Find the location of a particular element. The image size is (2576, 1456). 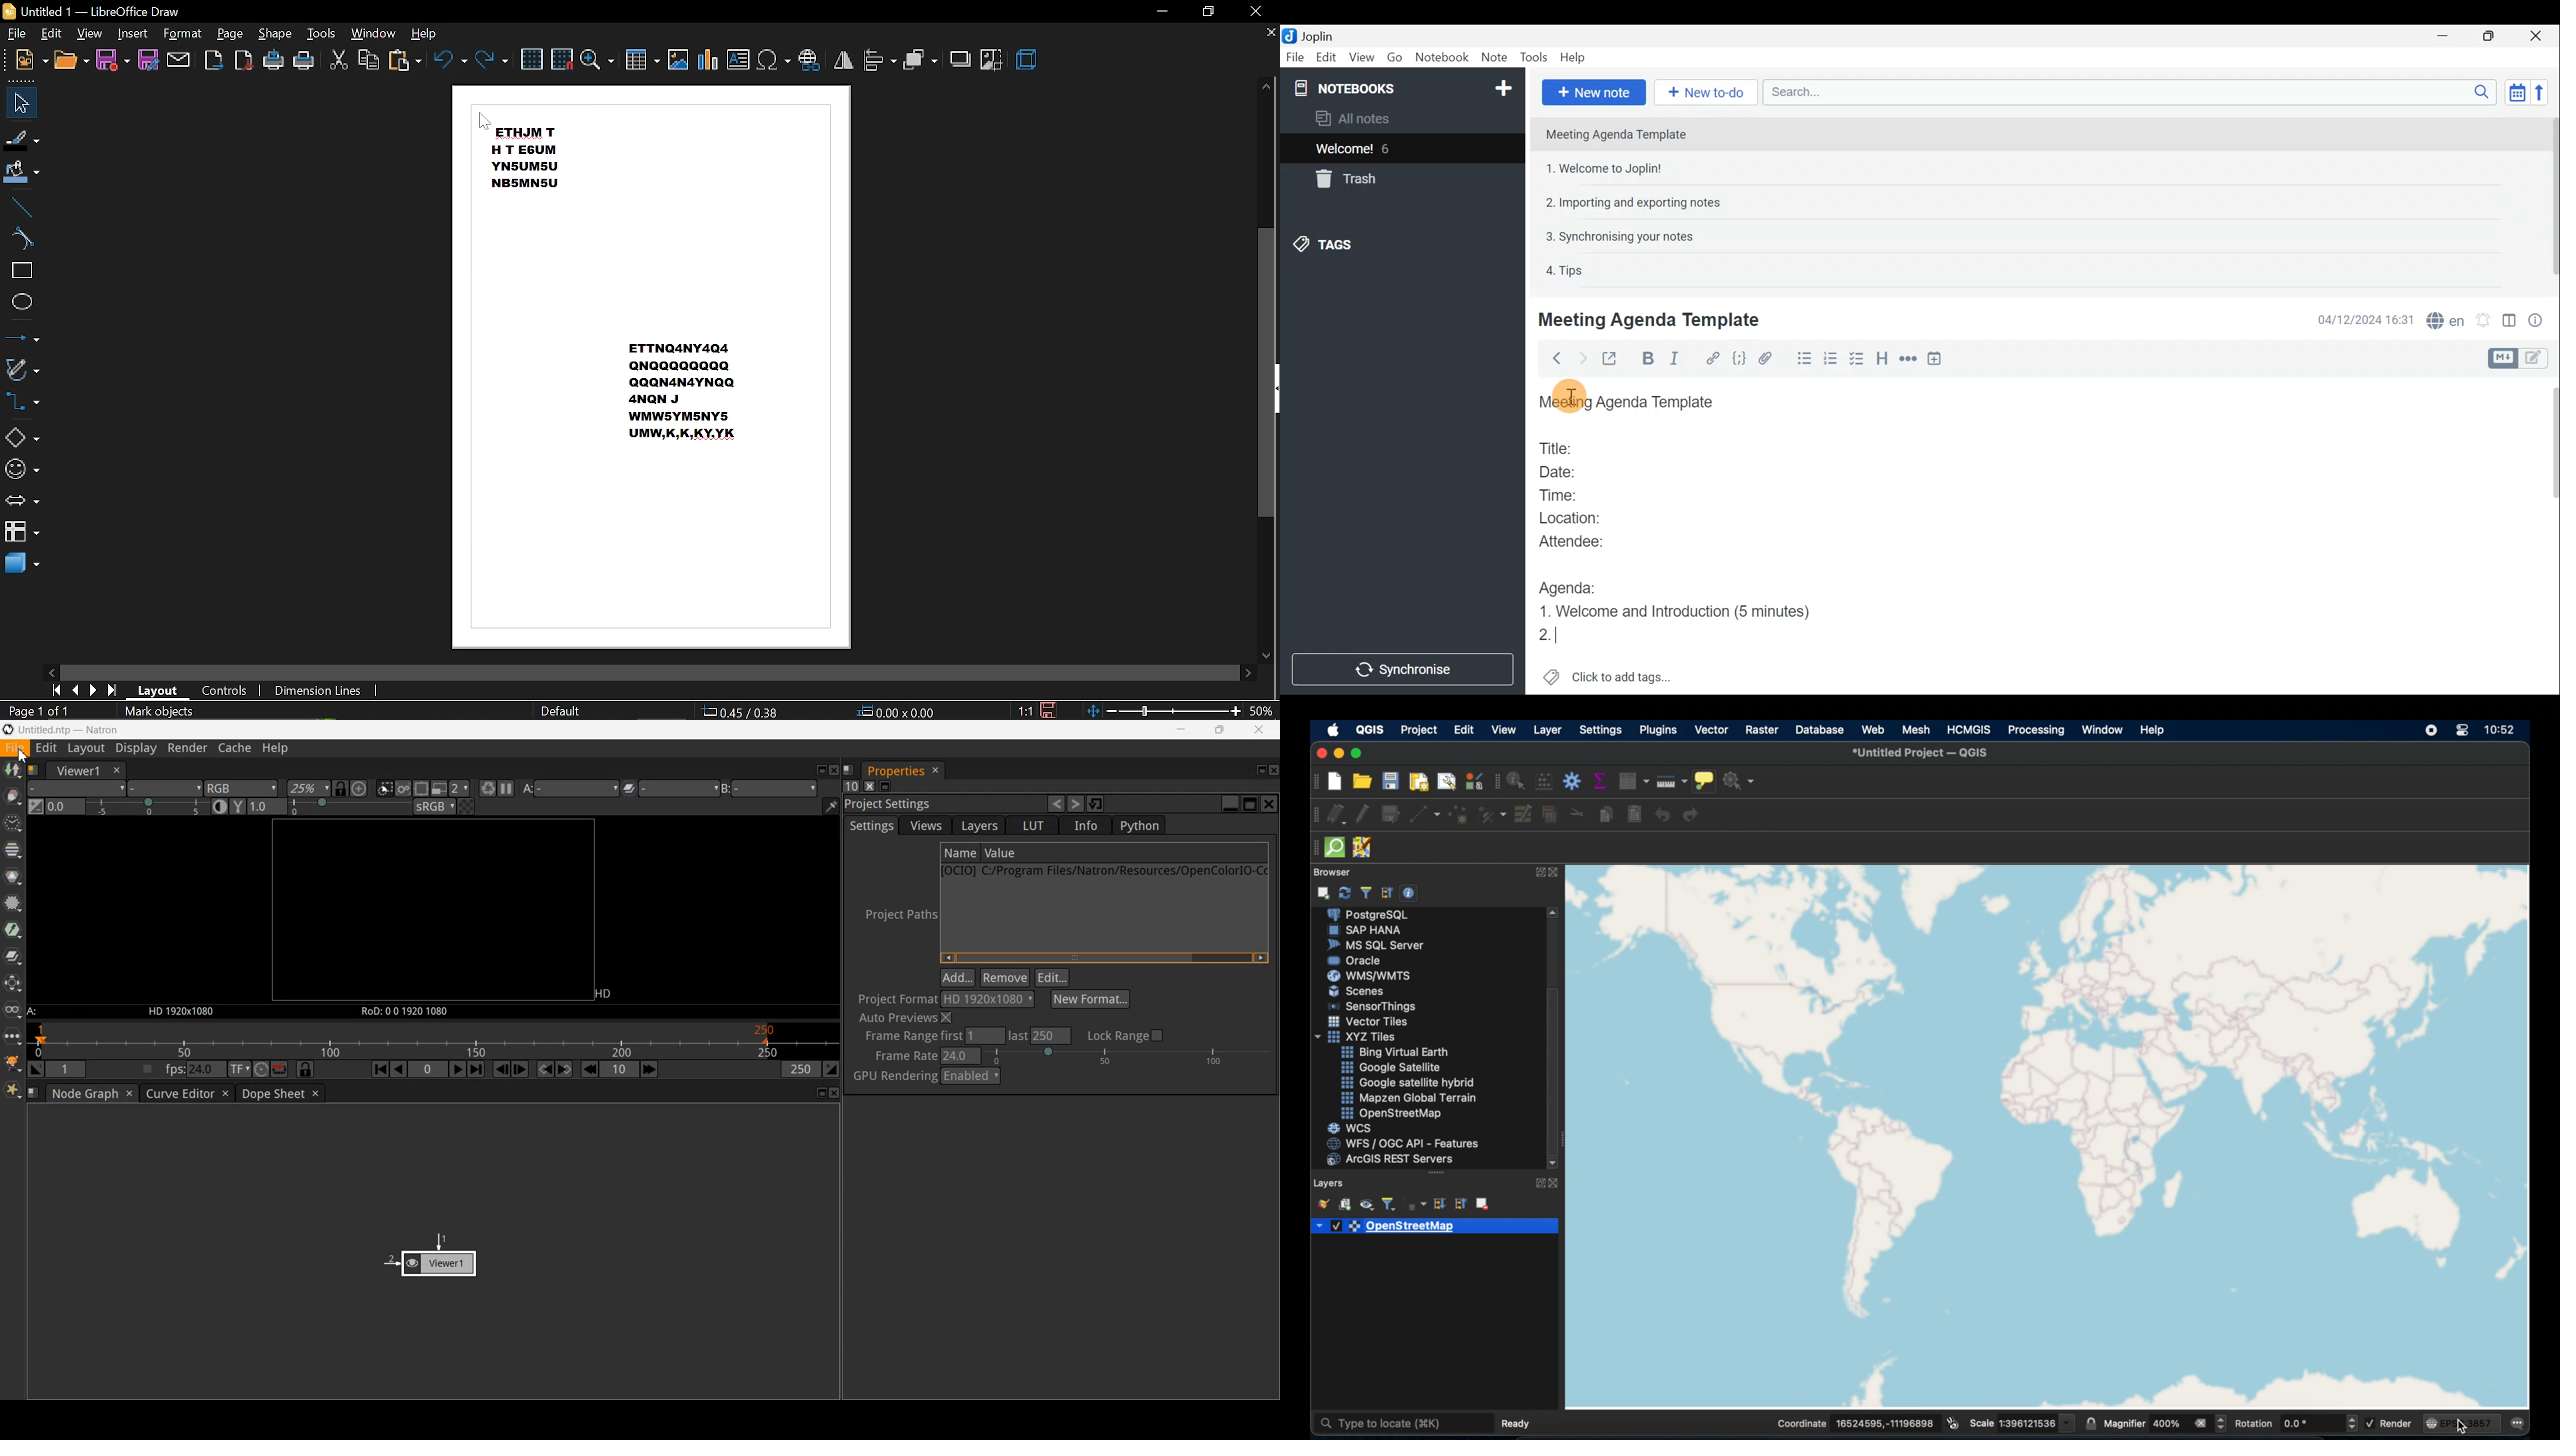

insert hyperlink is located at coordinates (810, 58).